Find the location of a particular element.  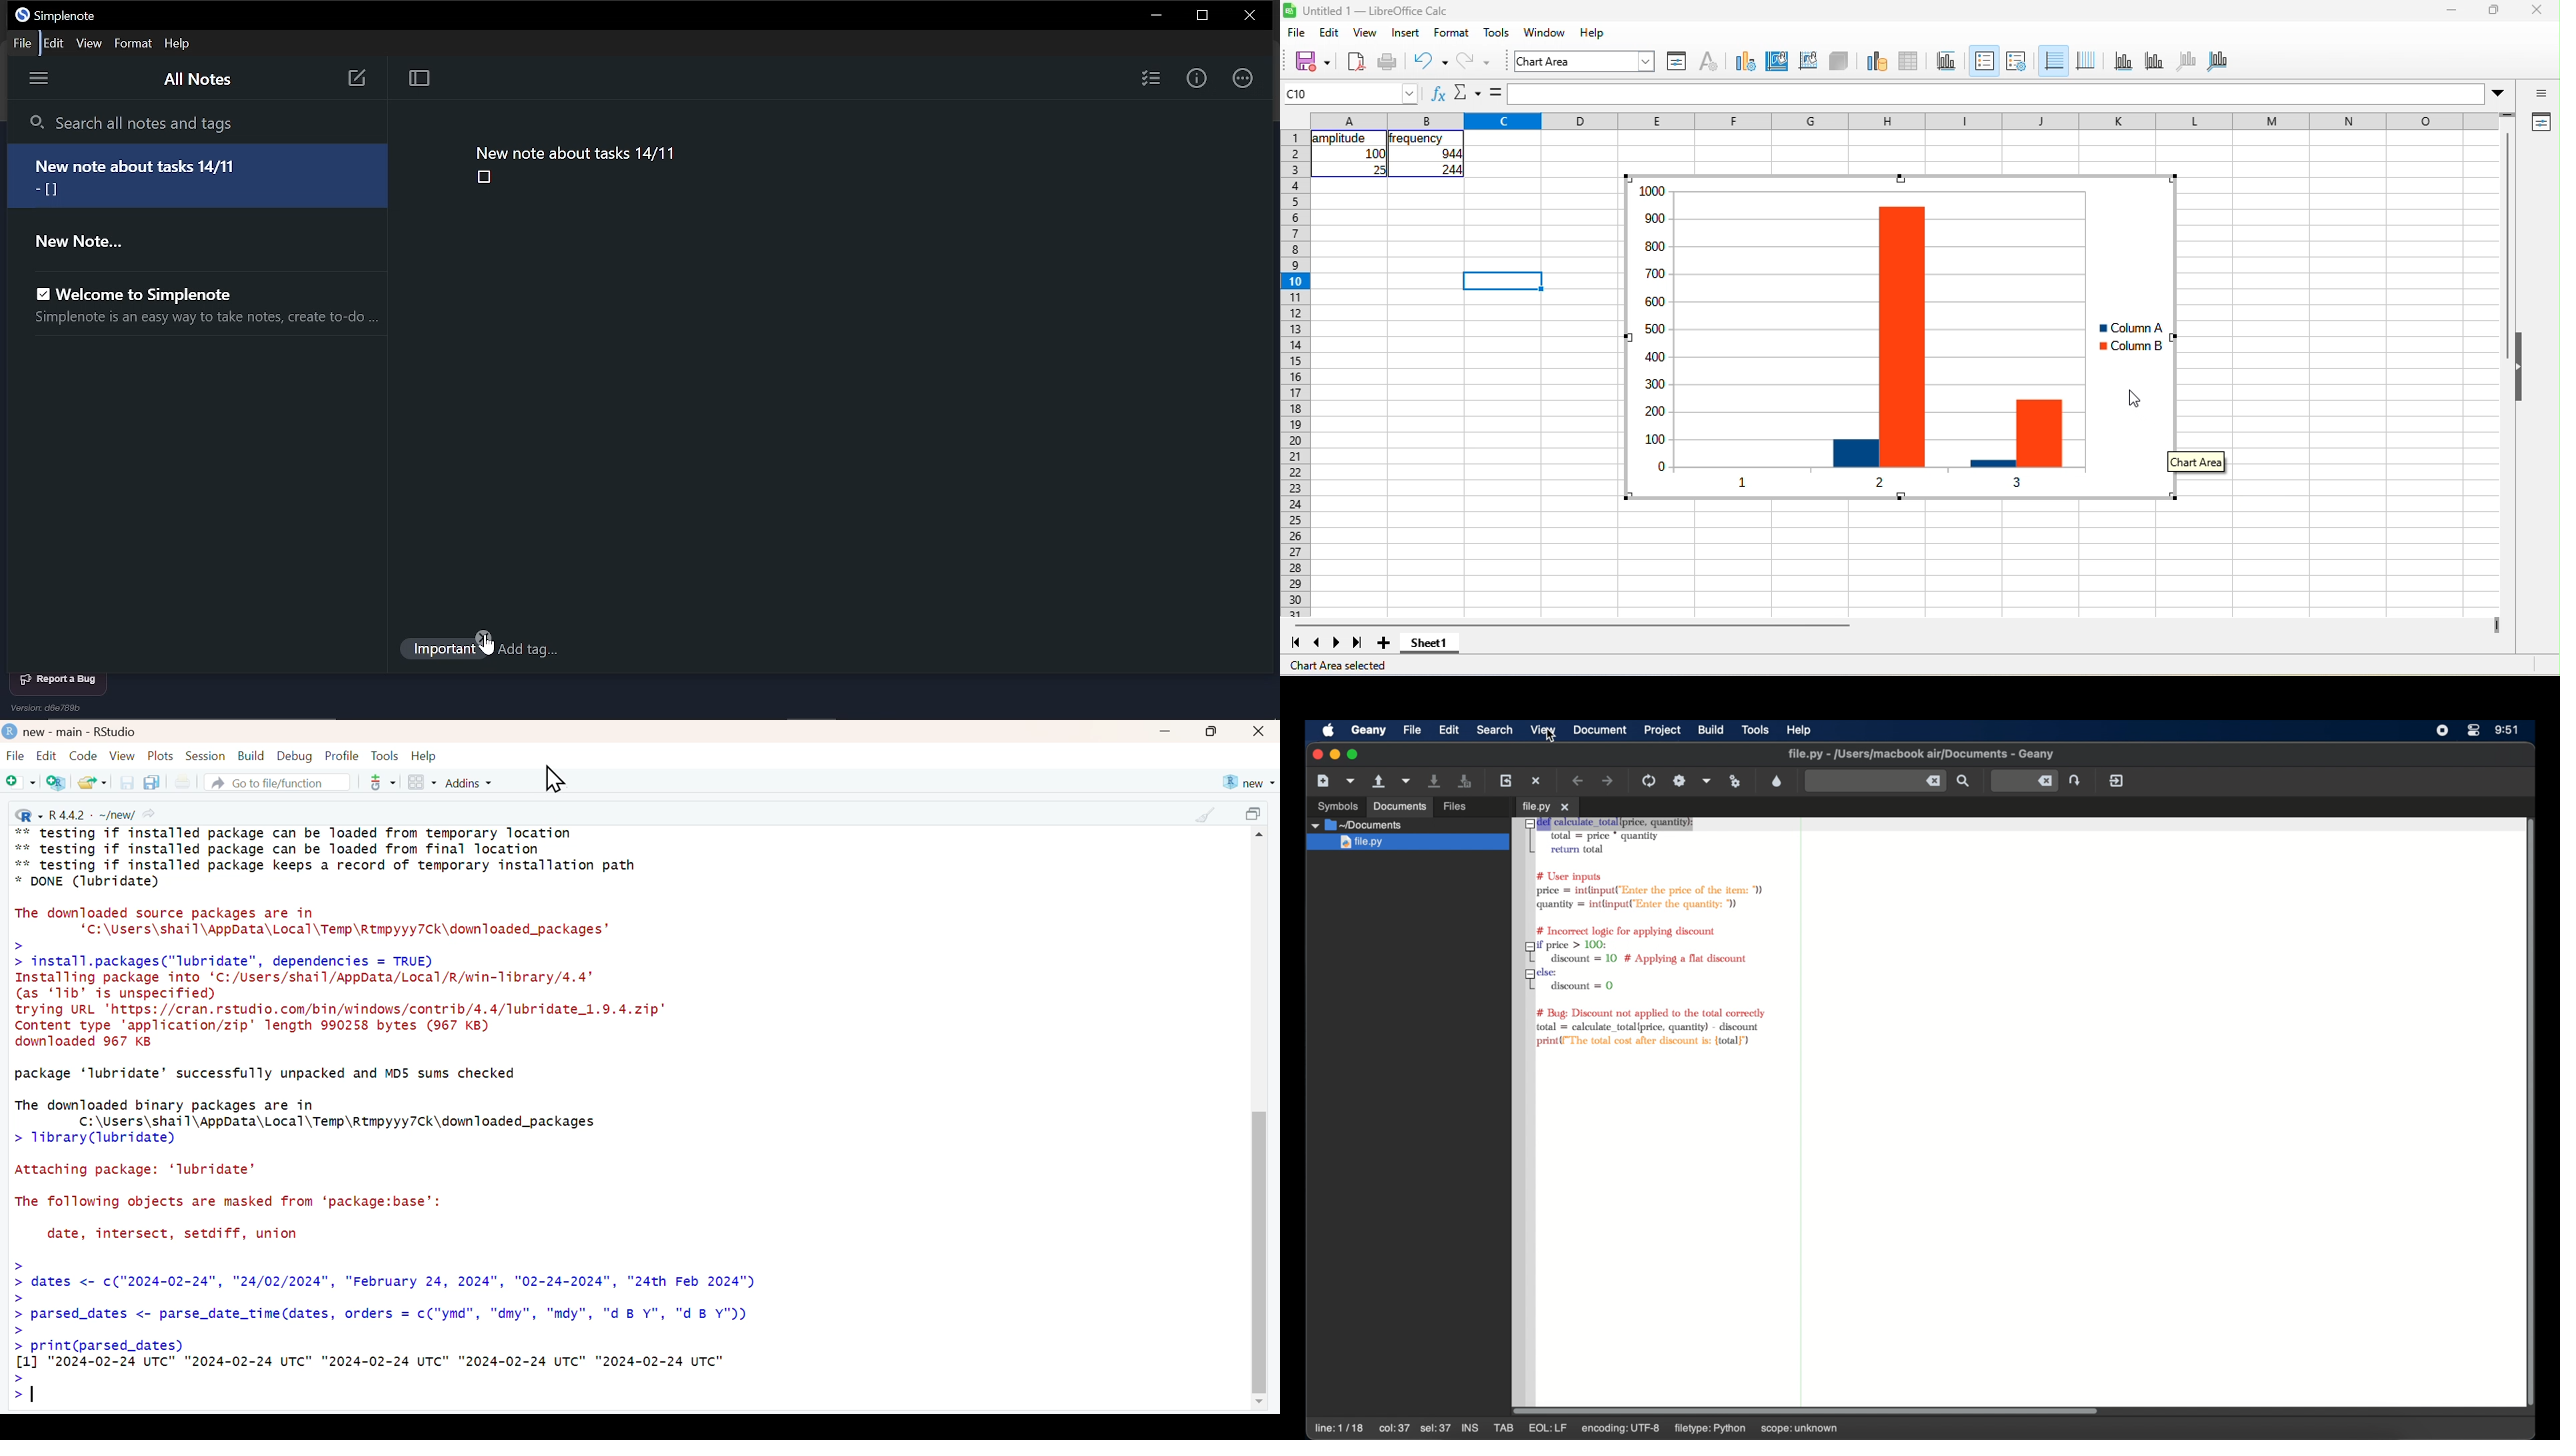

Edit is located at coordinates (46, 755).